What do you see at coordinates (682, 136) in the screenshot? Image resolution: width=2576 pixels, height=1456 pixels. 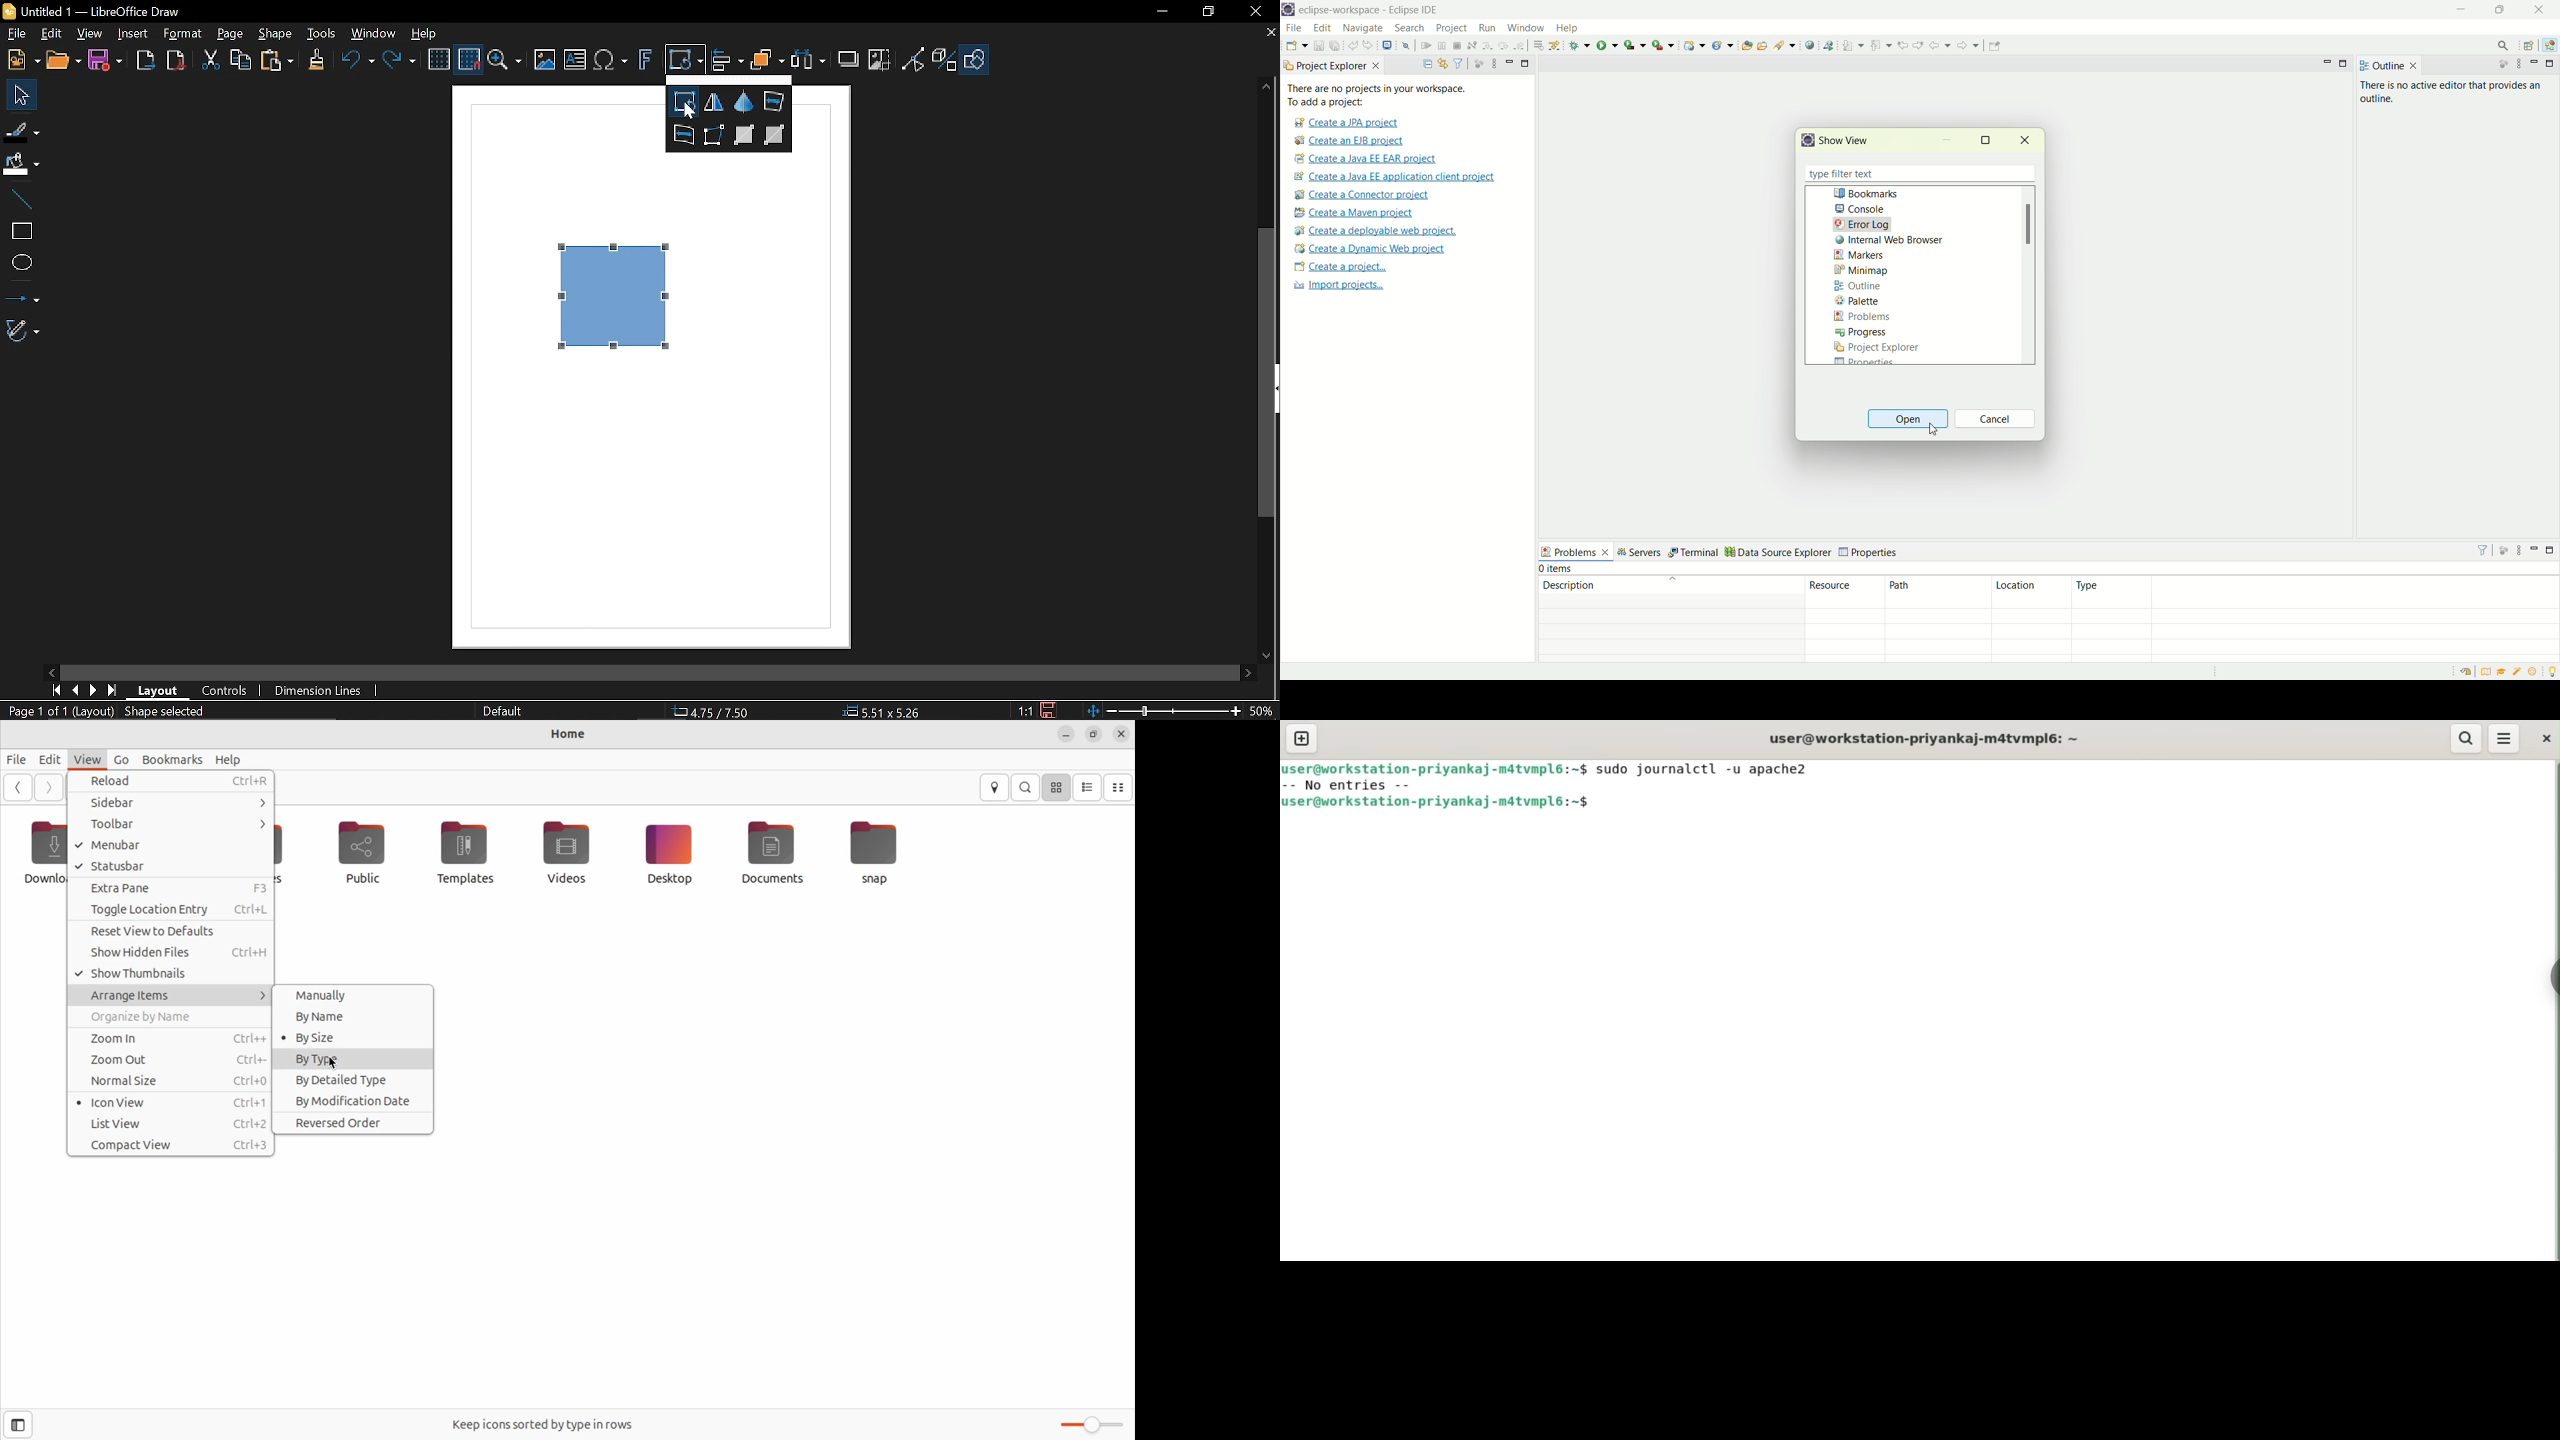 I see `Set to circle` at bounding box center [682, 136].